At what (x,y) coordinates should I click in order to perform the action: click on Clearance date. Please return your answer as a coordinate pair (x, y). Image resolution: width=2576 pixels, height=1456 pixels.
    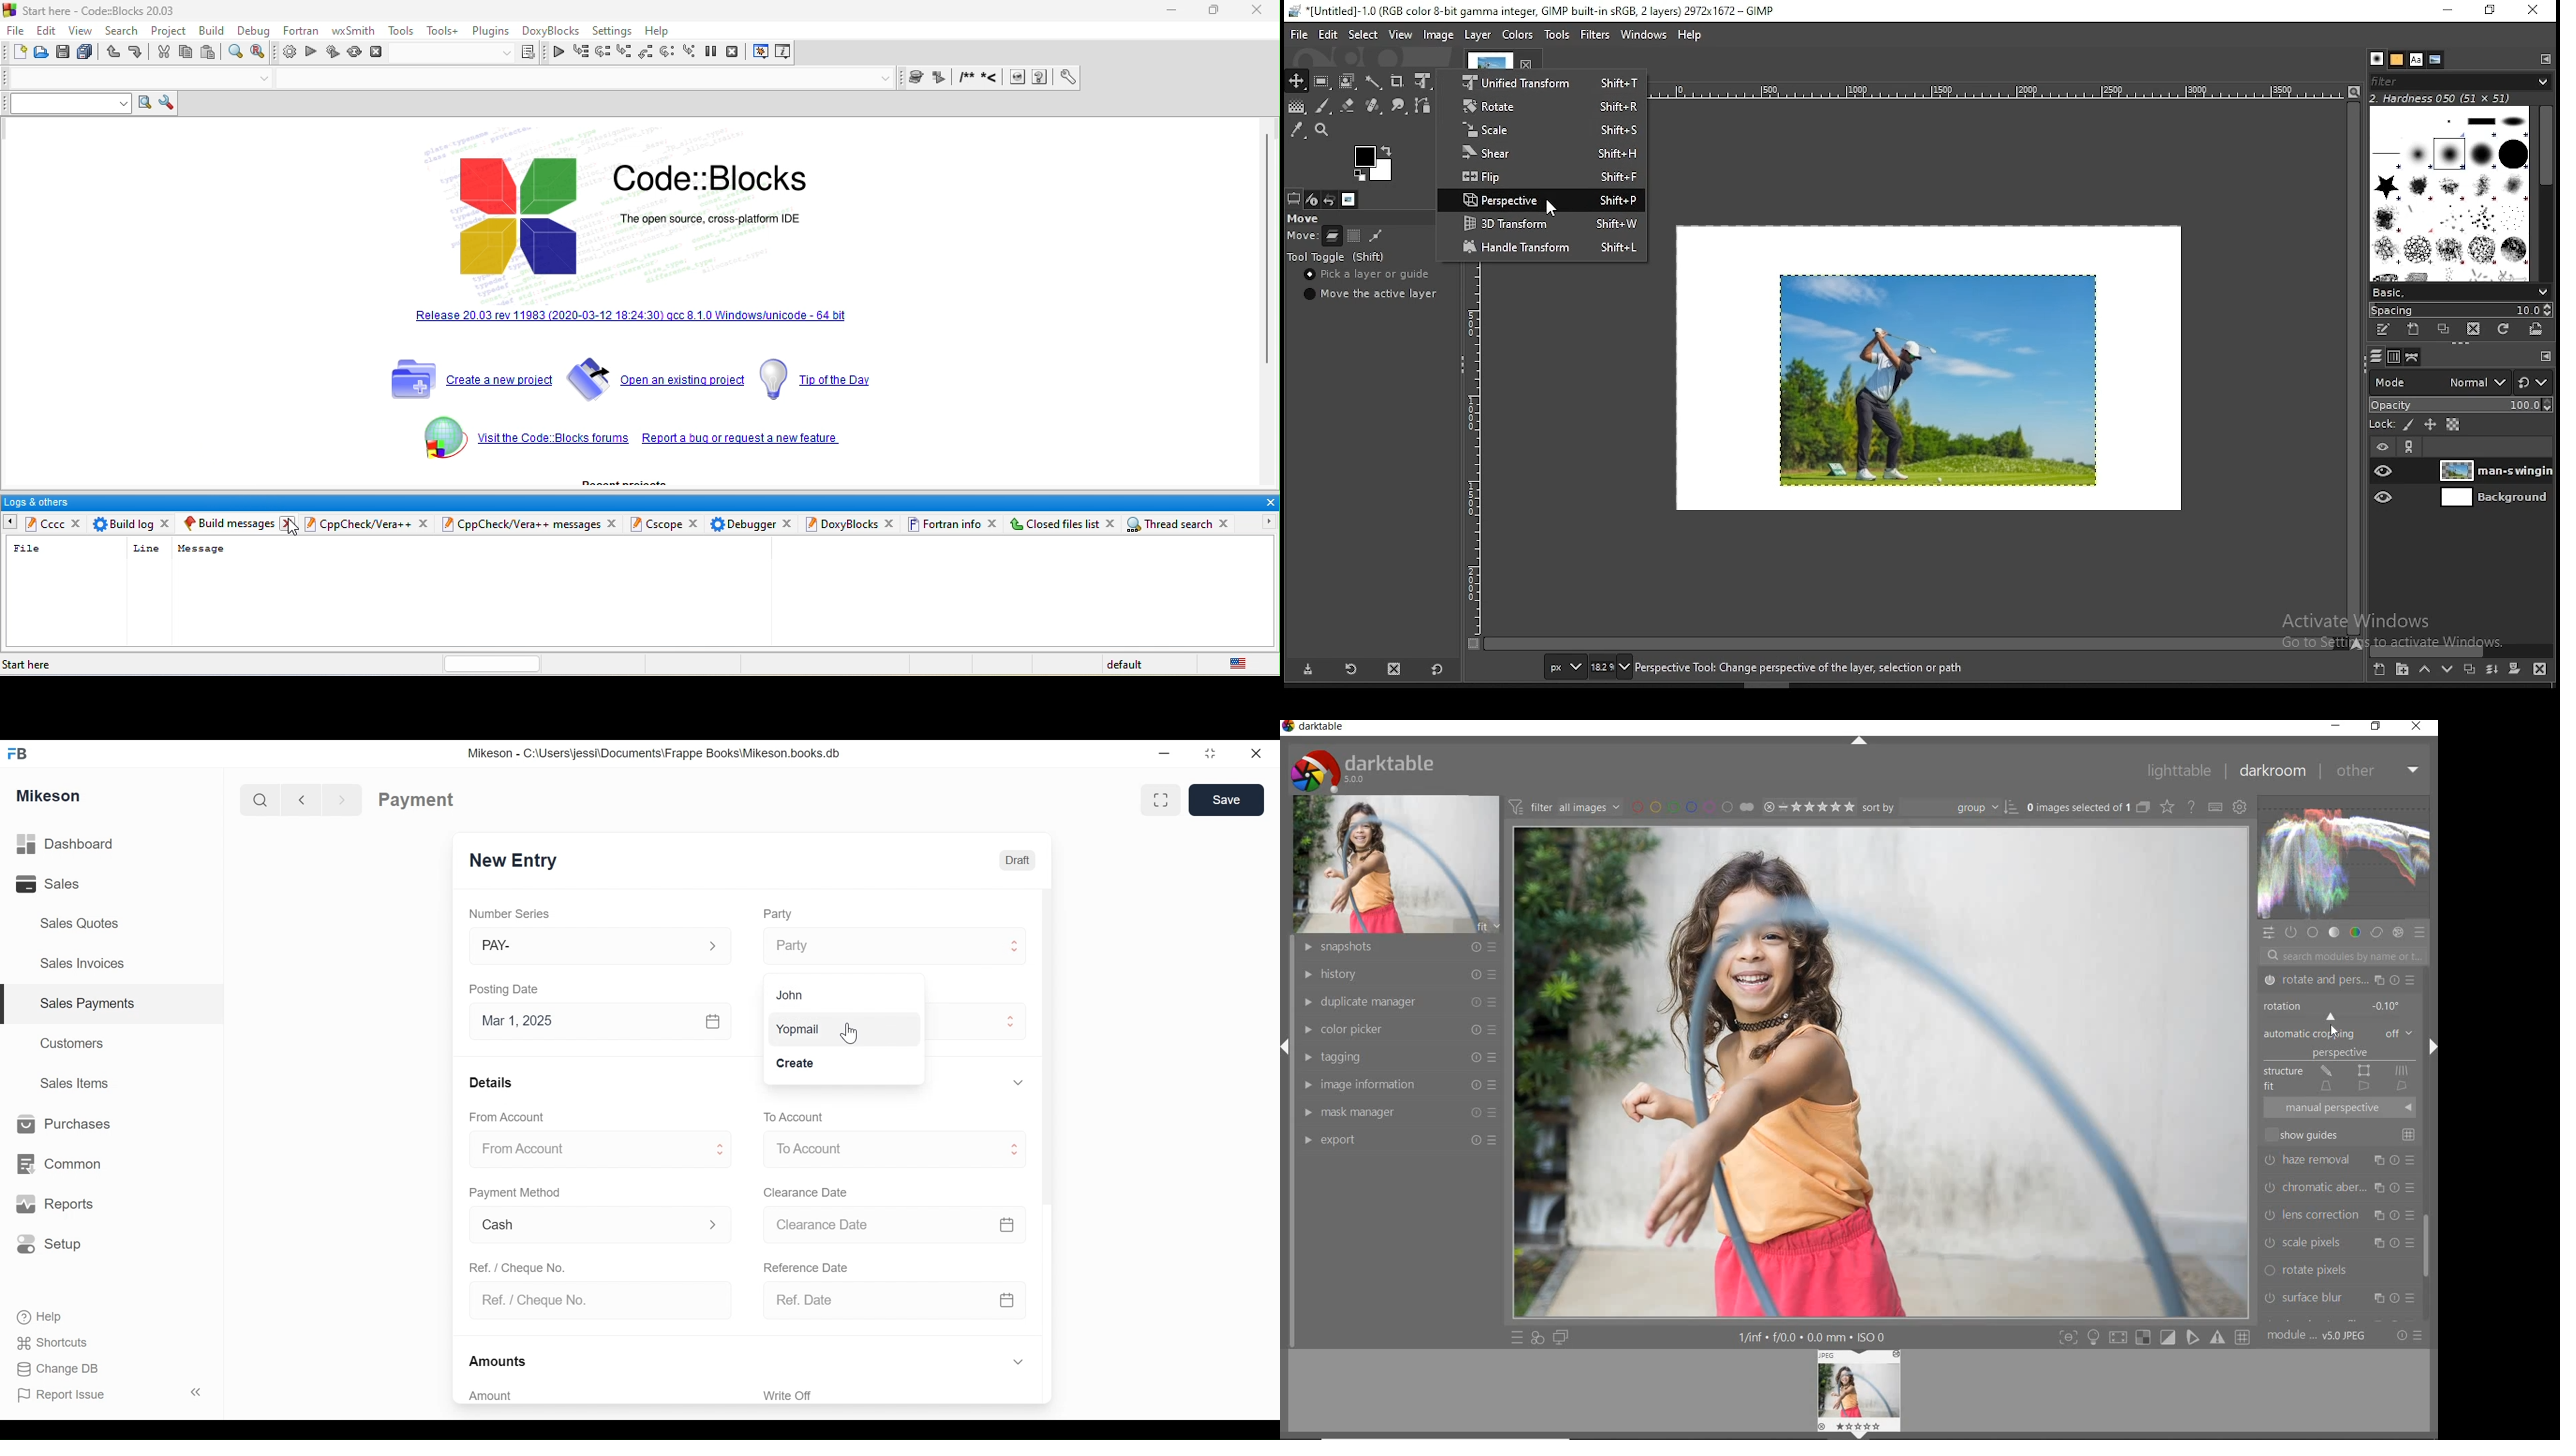
    Looking at the image, I should click on (809, 1191).